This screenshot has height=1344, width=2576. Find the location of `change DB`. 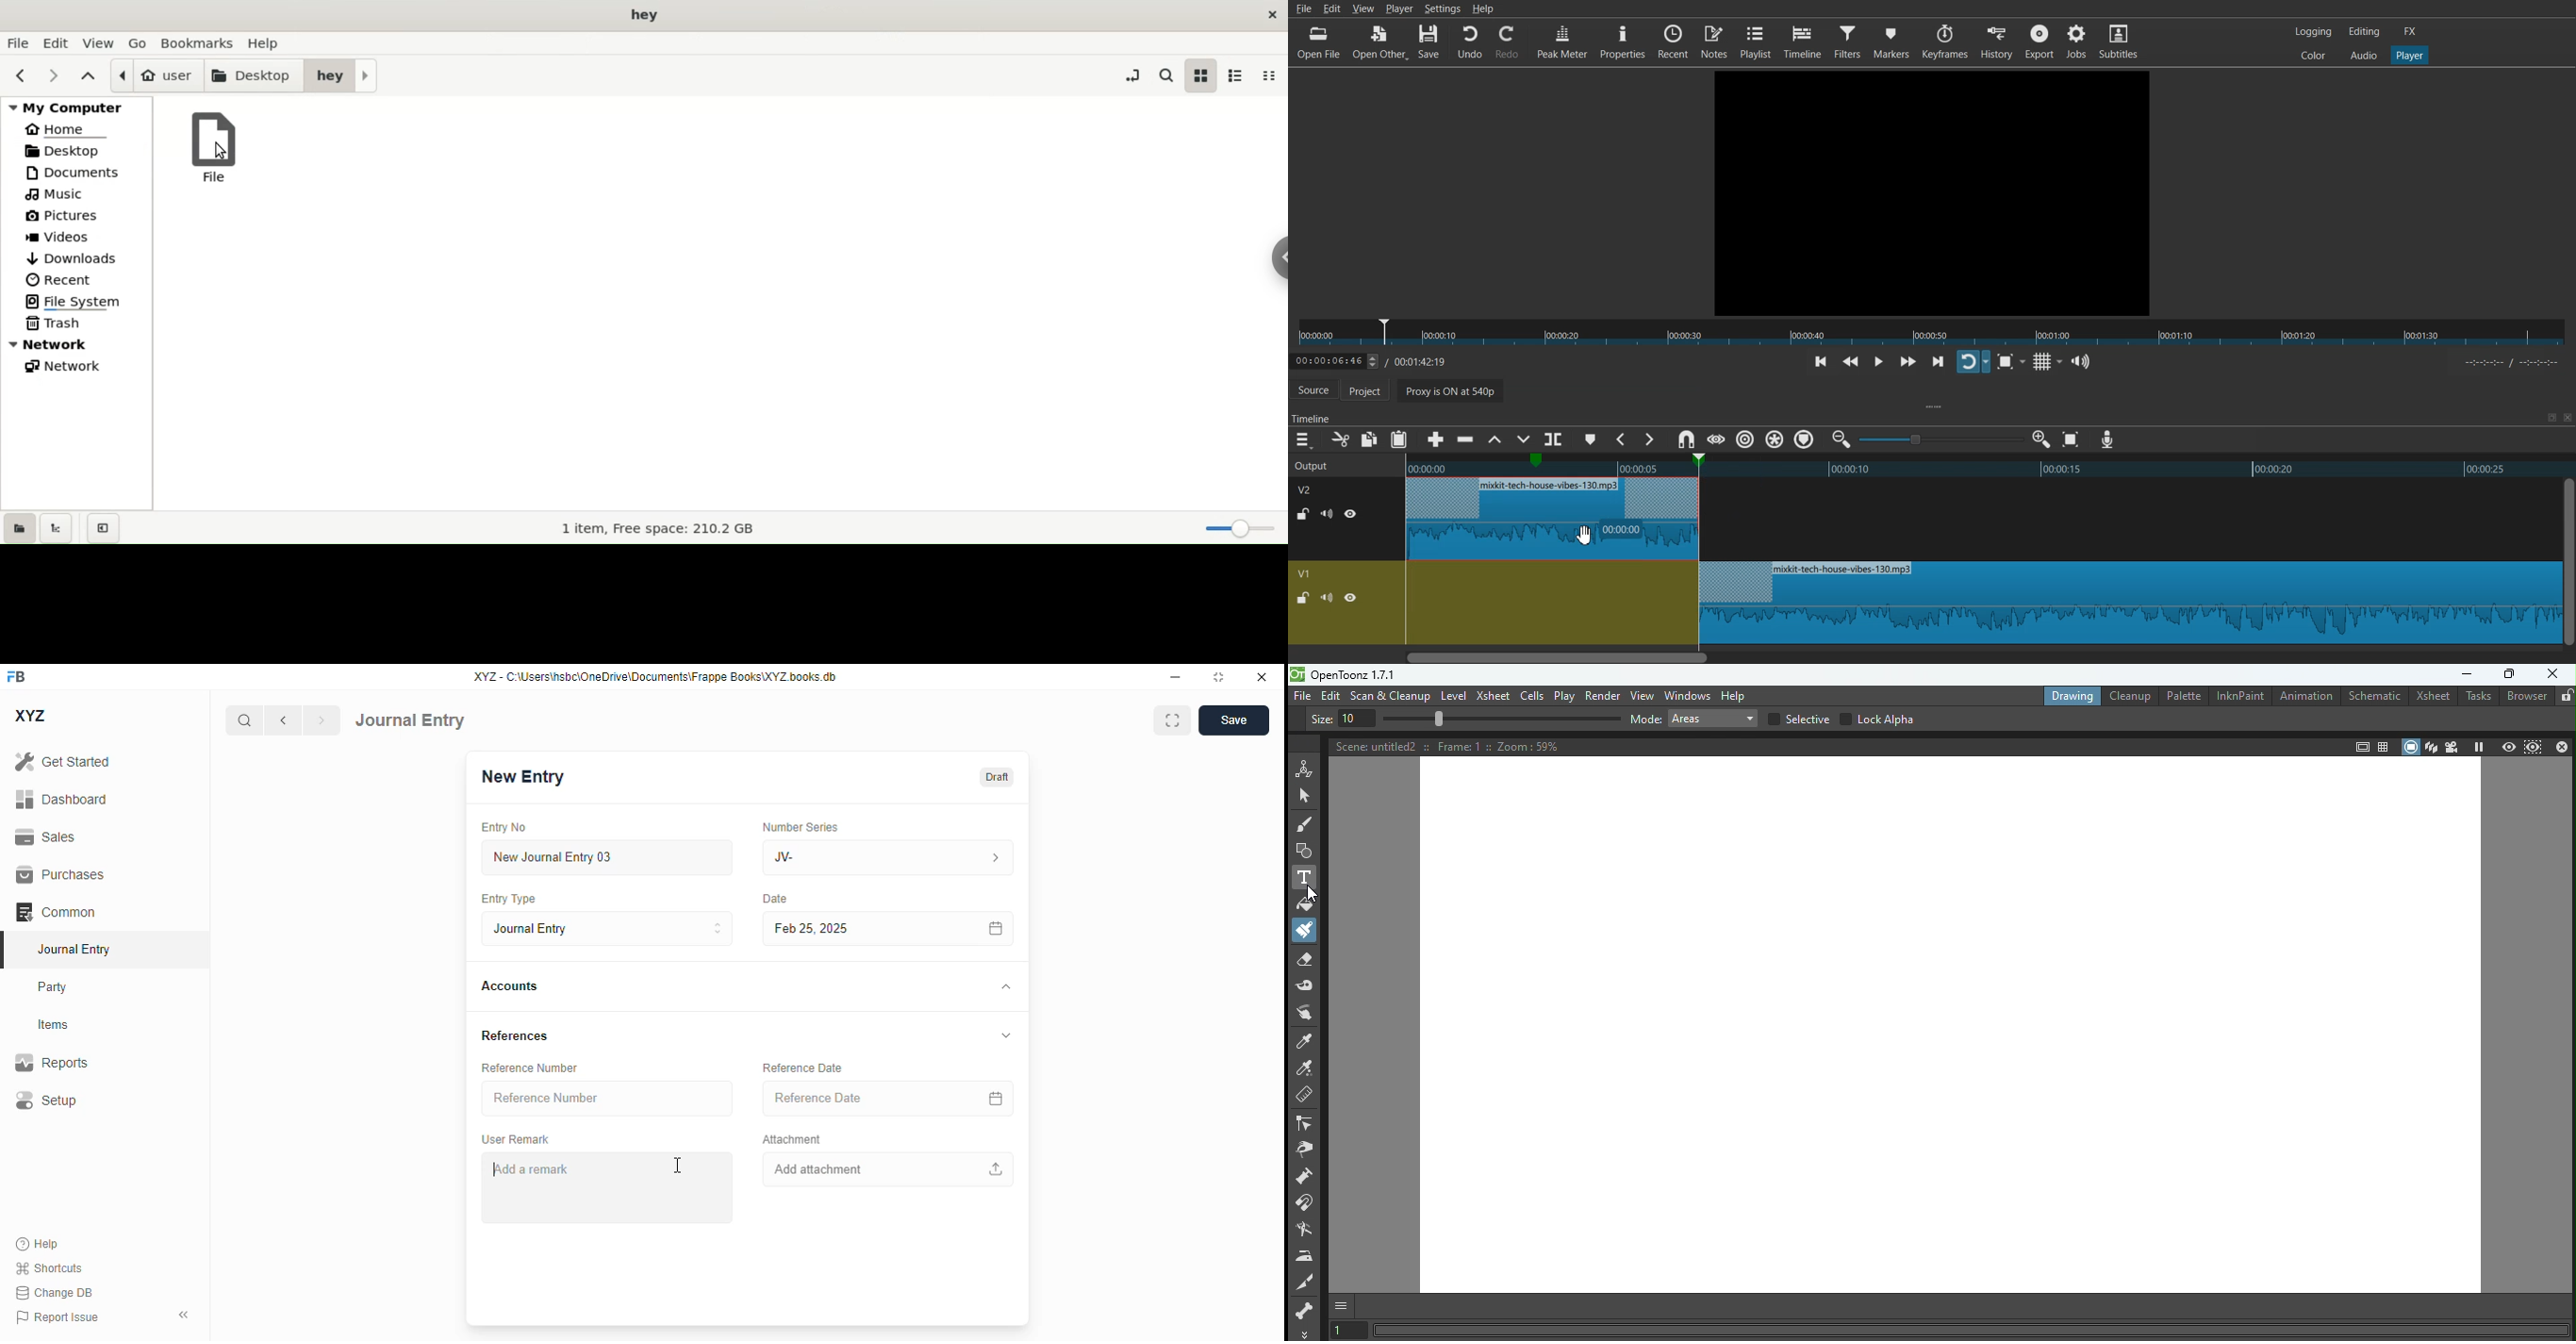

change DB is located at coordinates (55, 1292).